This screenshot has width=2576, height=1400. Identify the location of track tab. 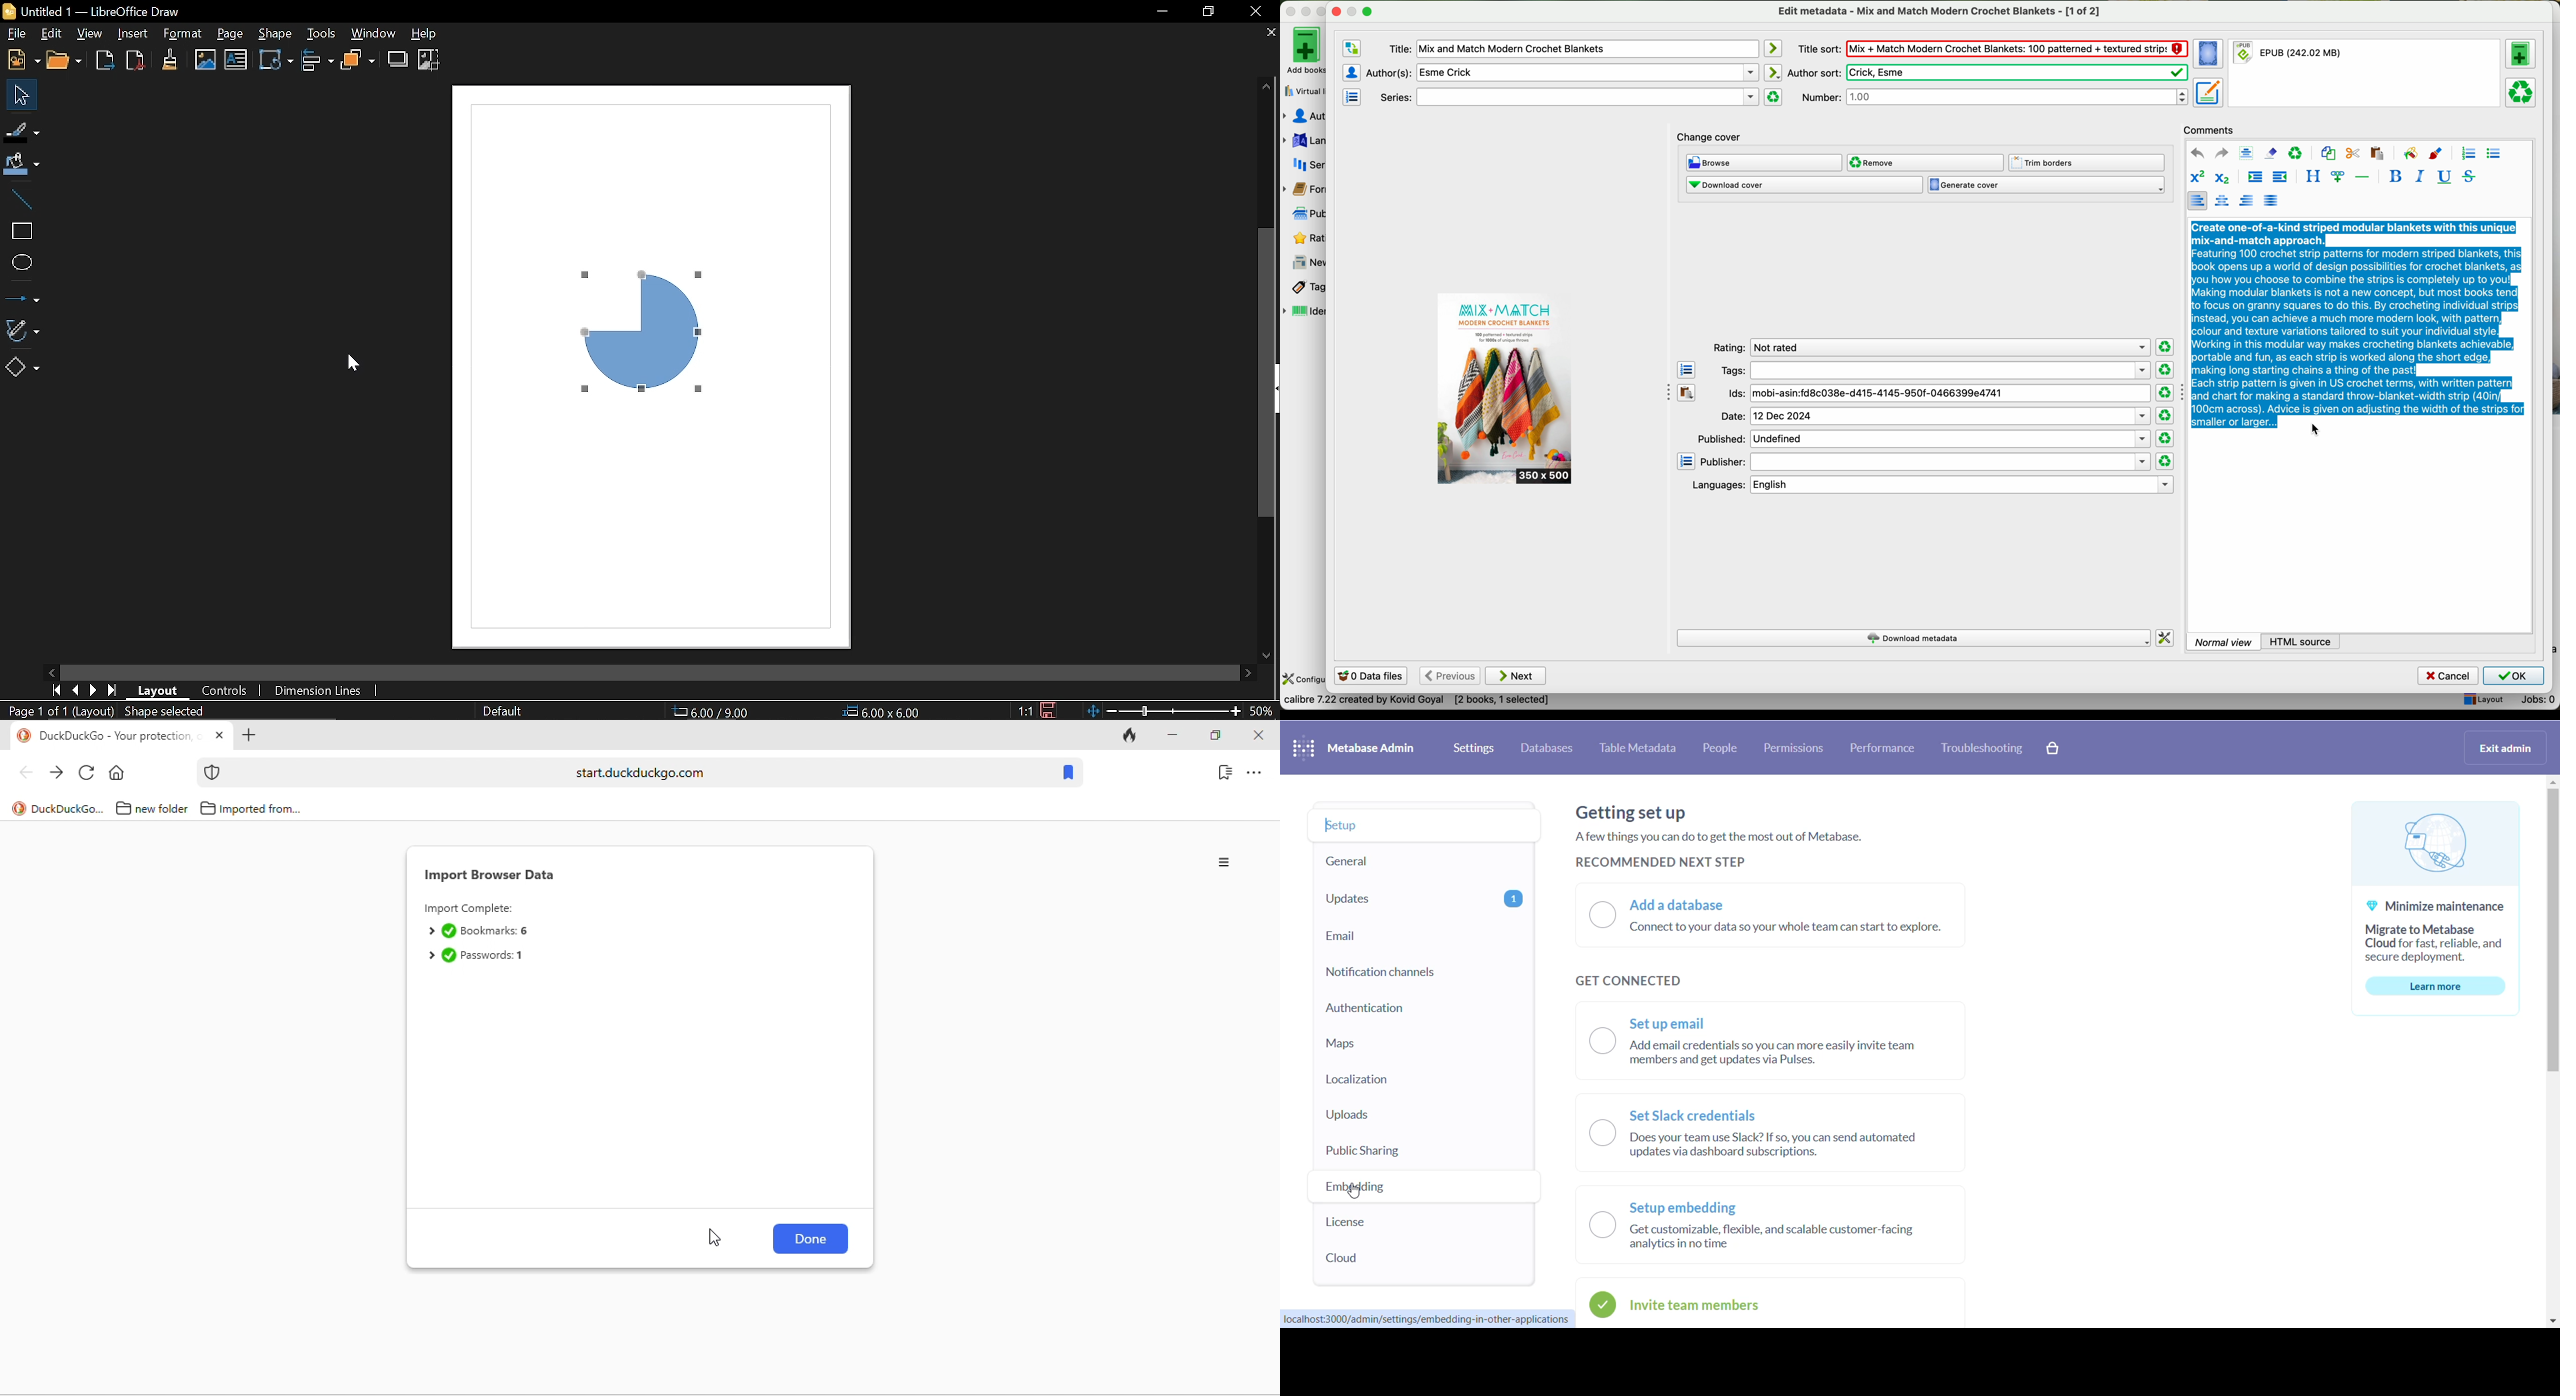
(1132, 737).